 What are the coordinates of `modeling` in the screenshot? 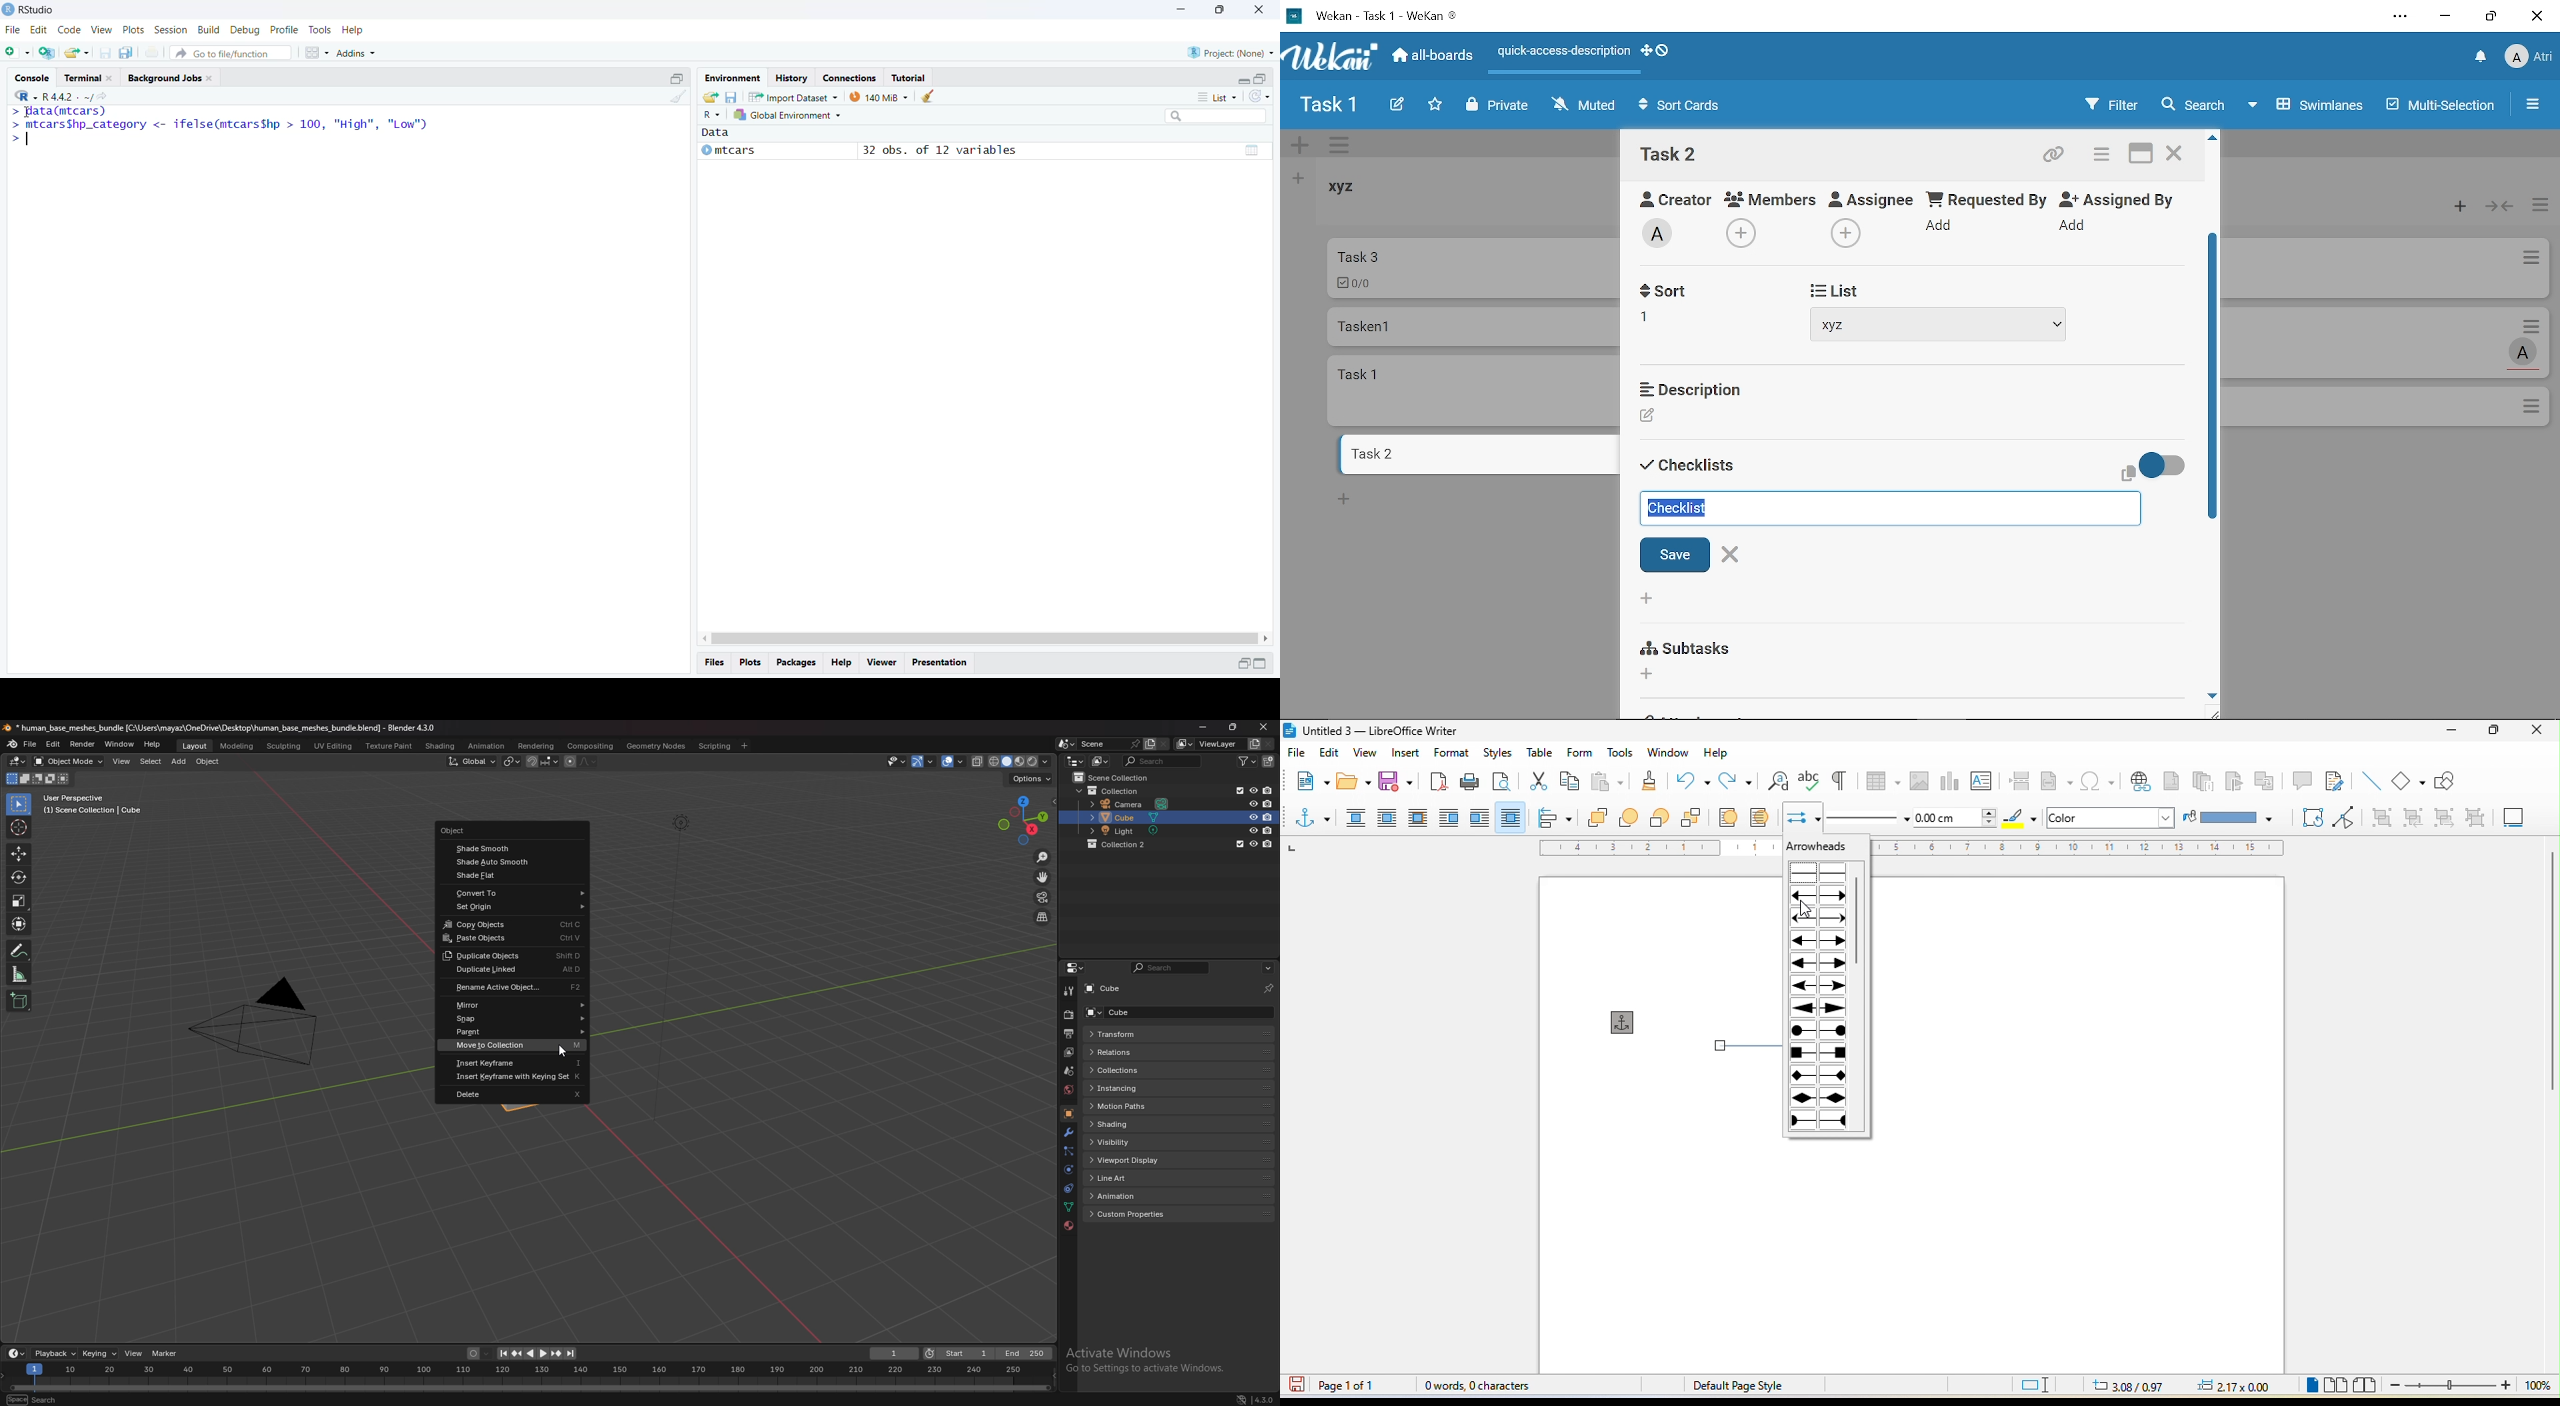 It's located at (238, 747).